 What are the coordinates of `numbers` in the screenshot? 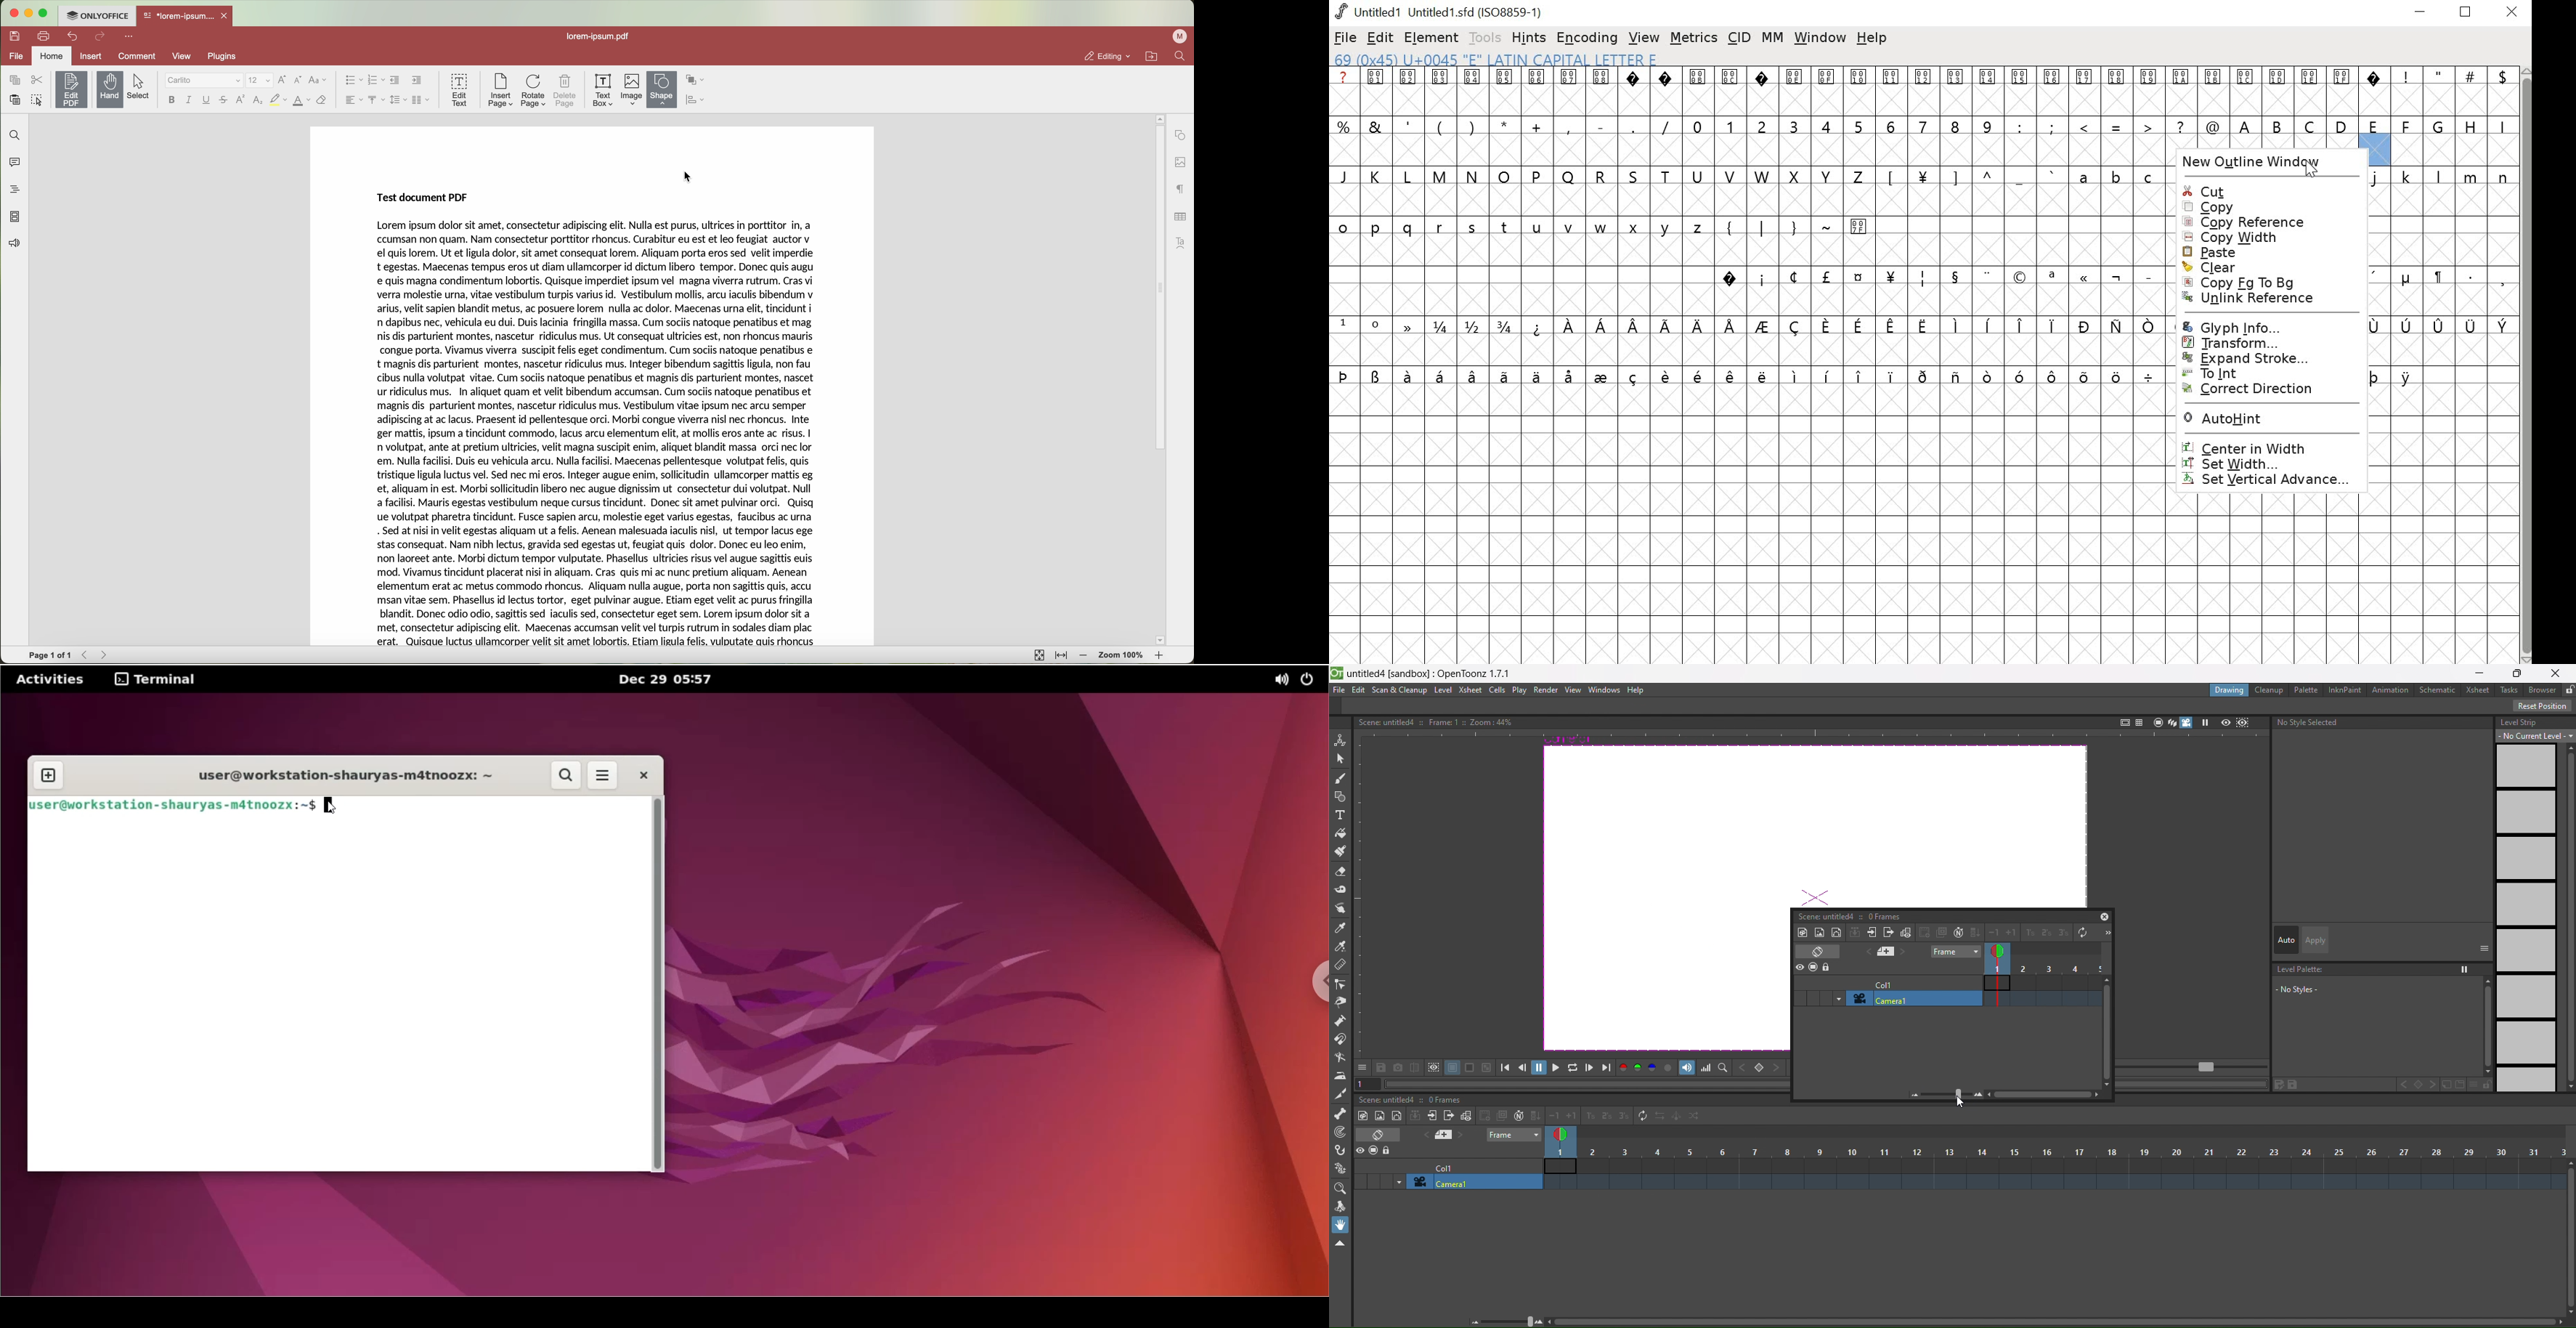 It's located at (1844, 125).